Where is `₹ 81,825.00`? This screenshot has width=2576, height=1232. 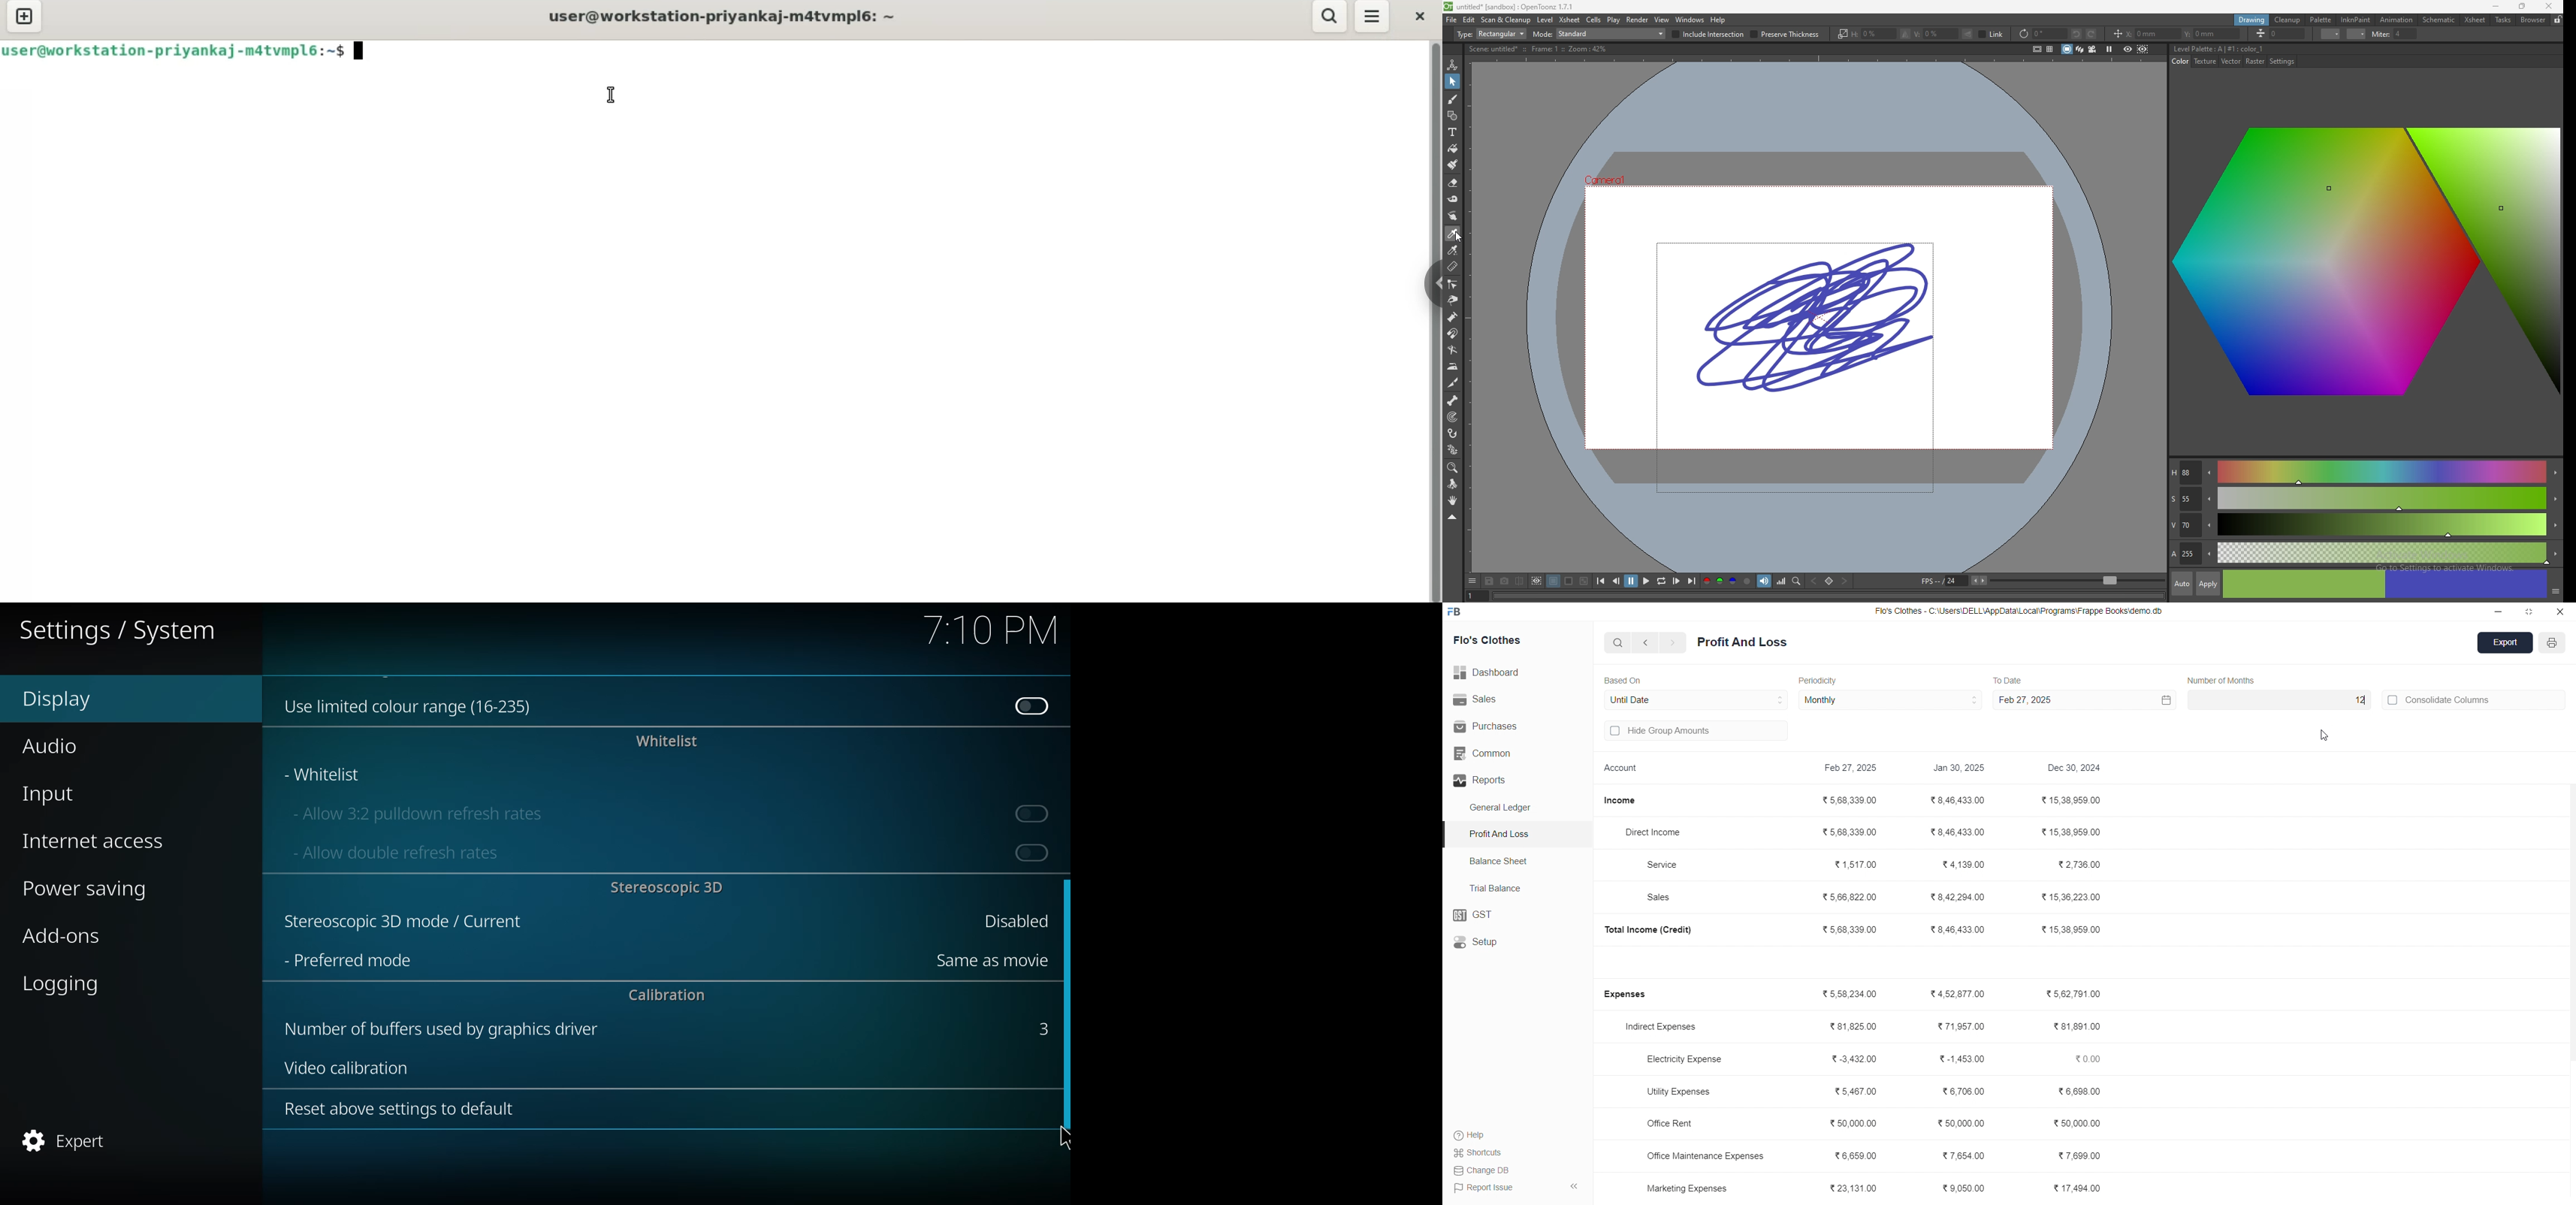
₹ 81,825.00 is located at coordinates (1853, 1027).